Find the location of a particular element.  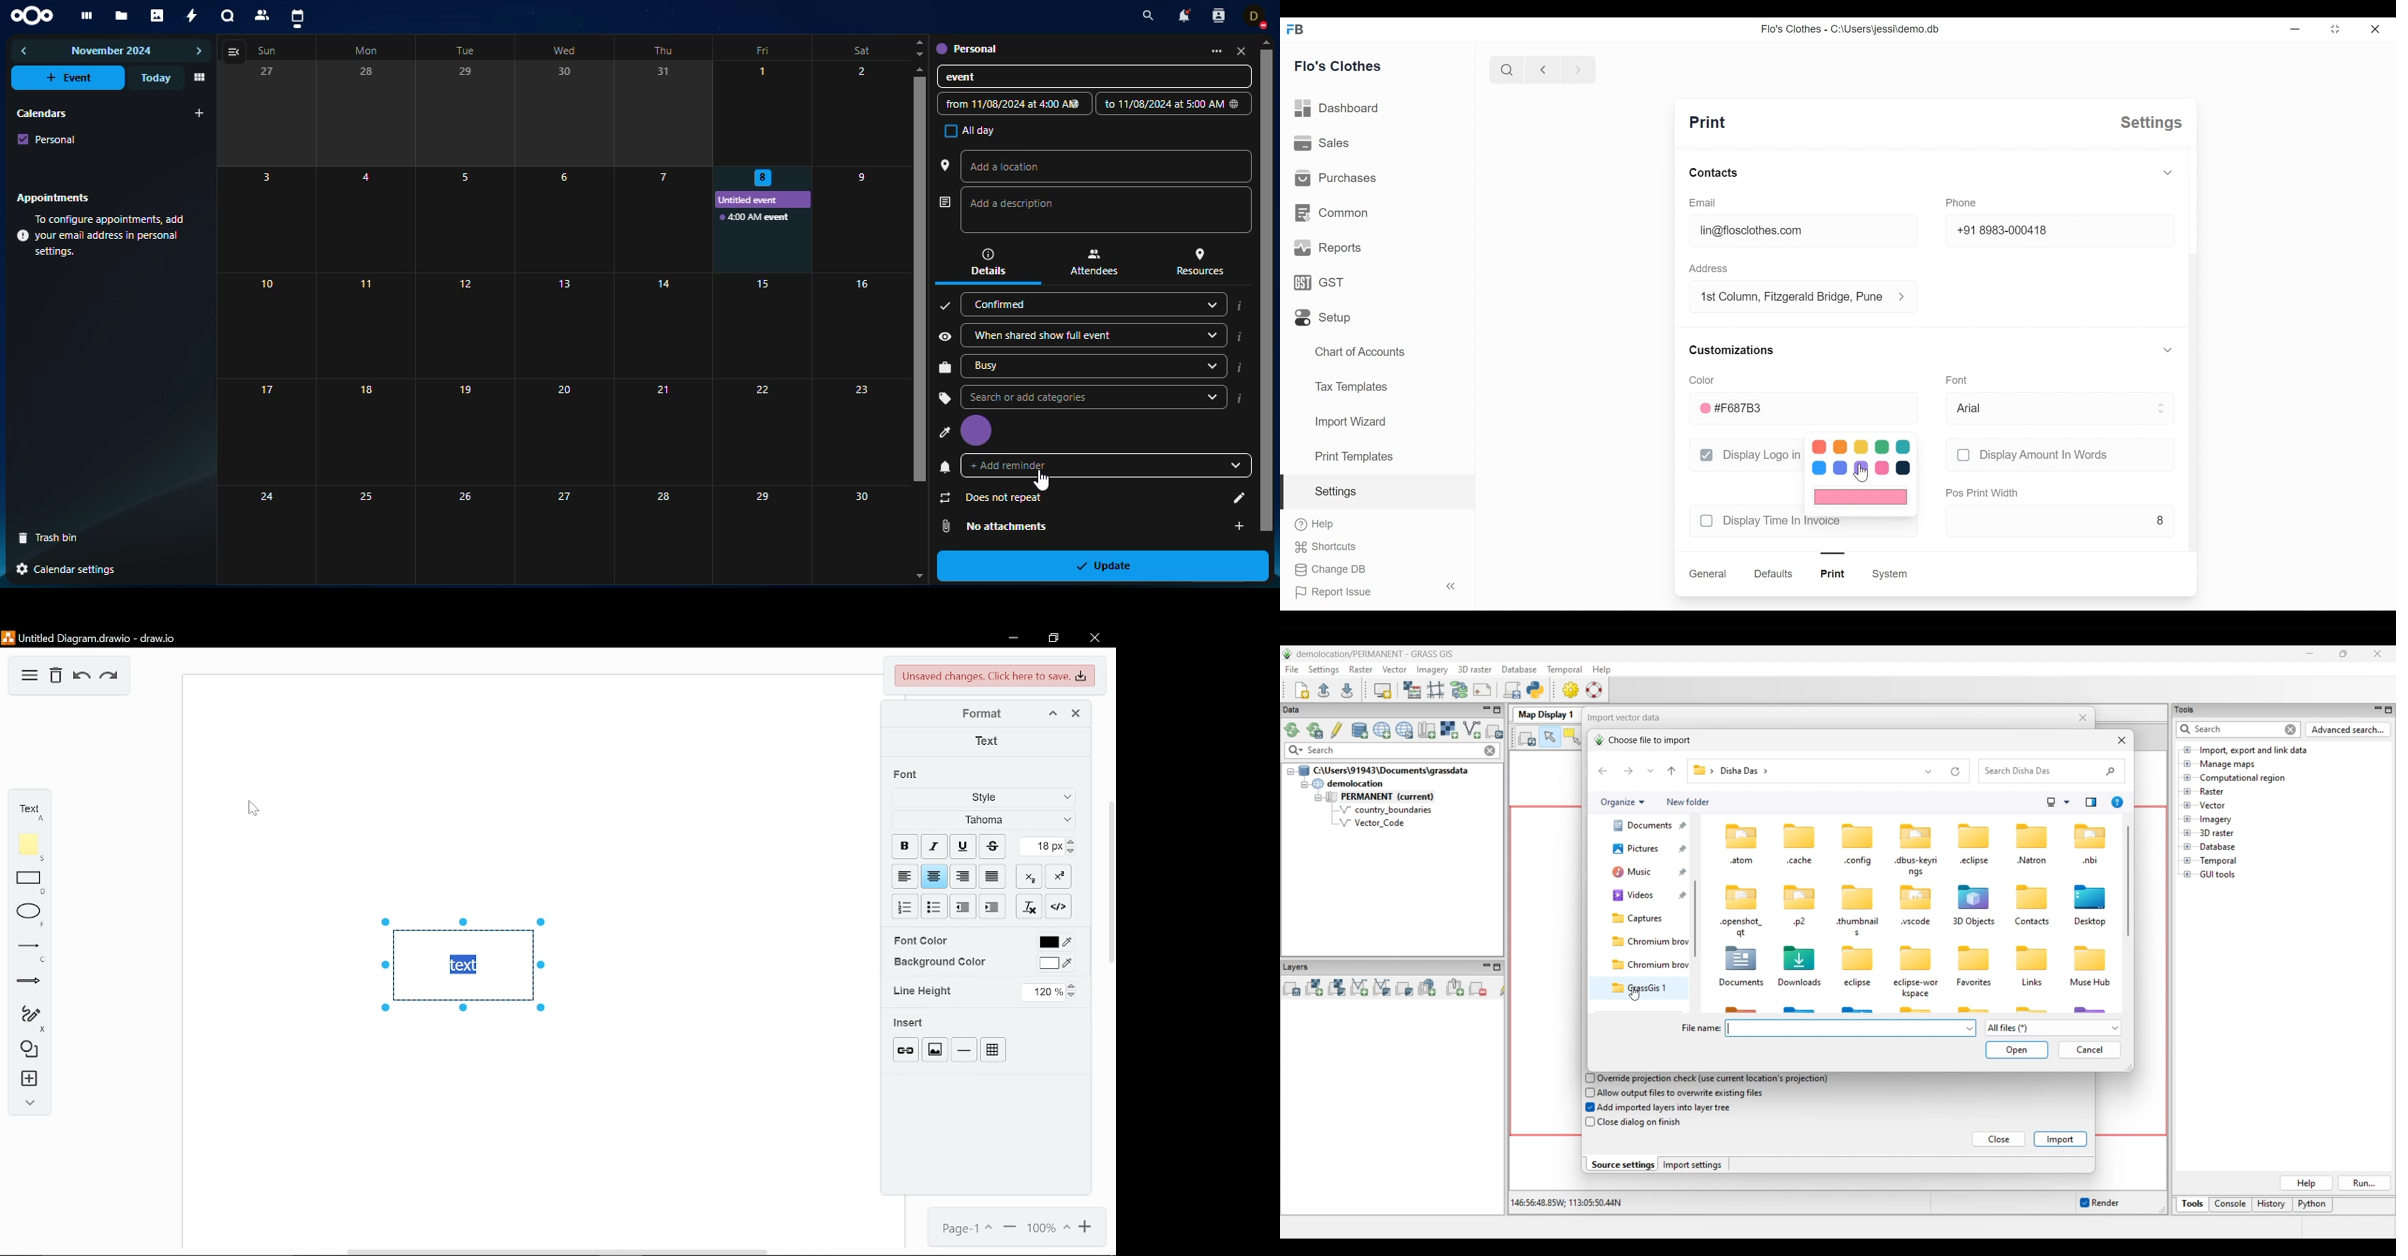

tax templates is located at coordinates (1349, 386).